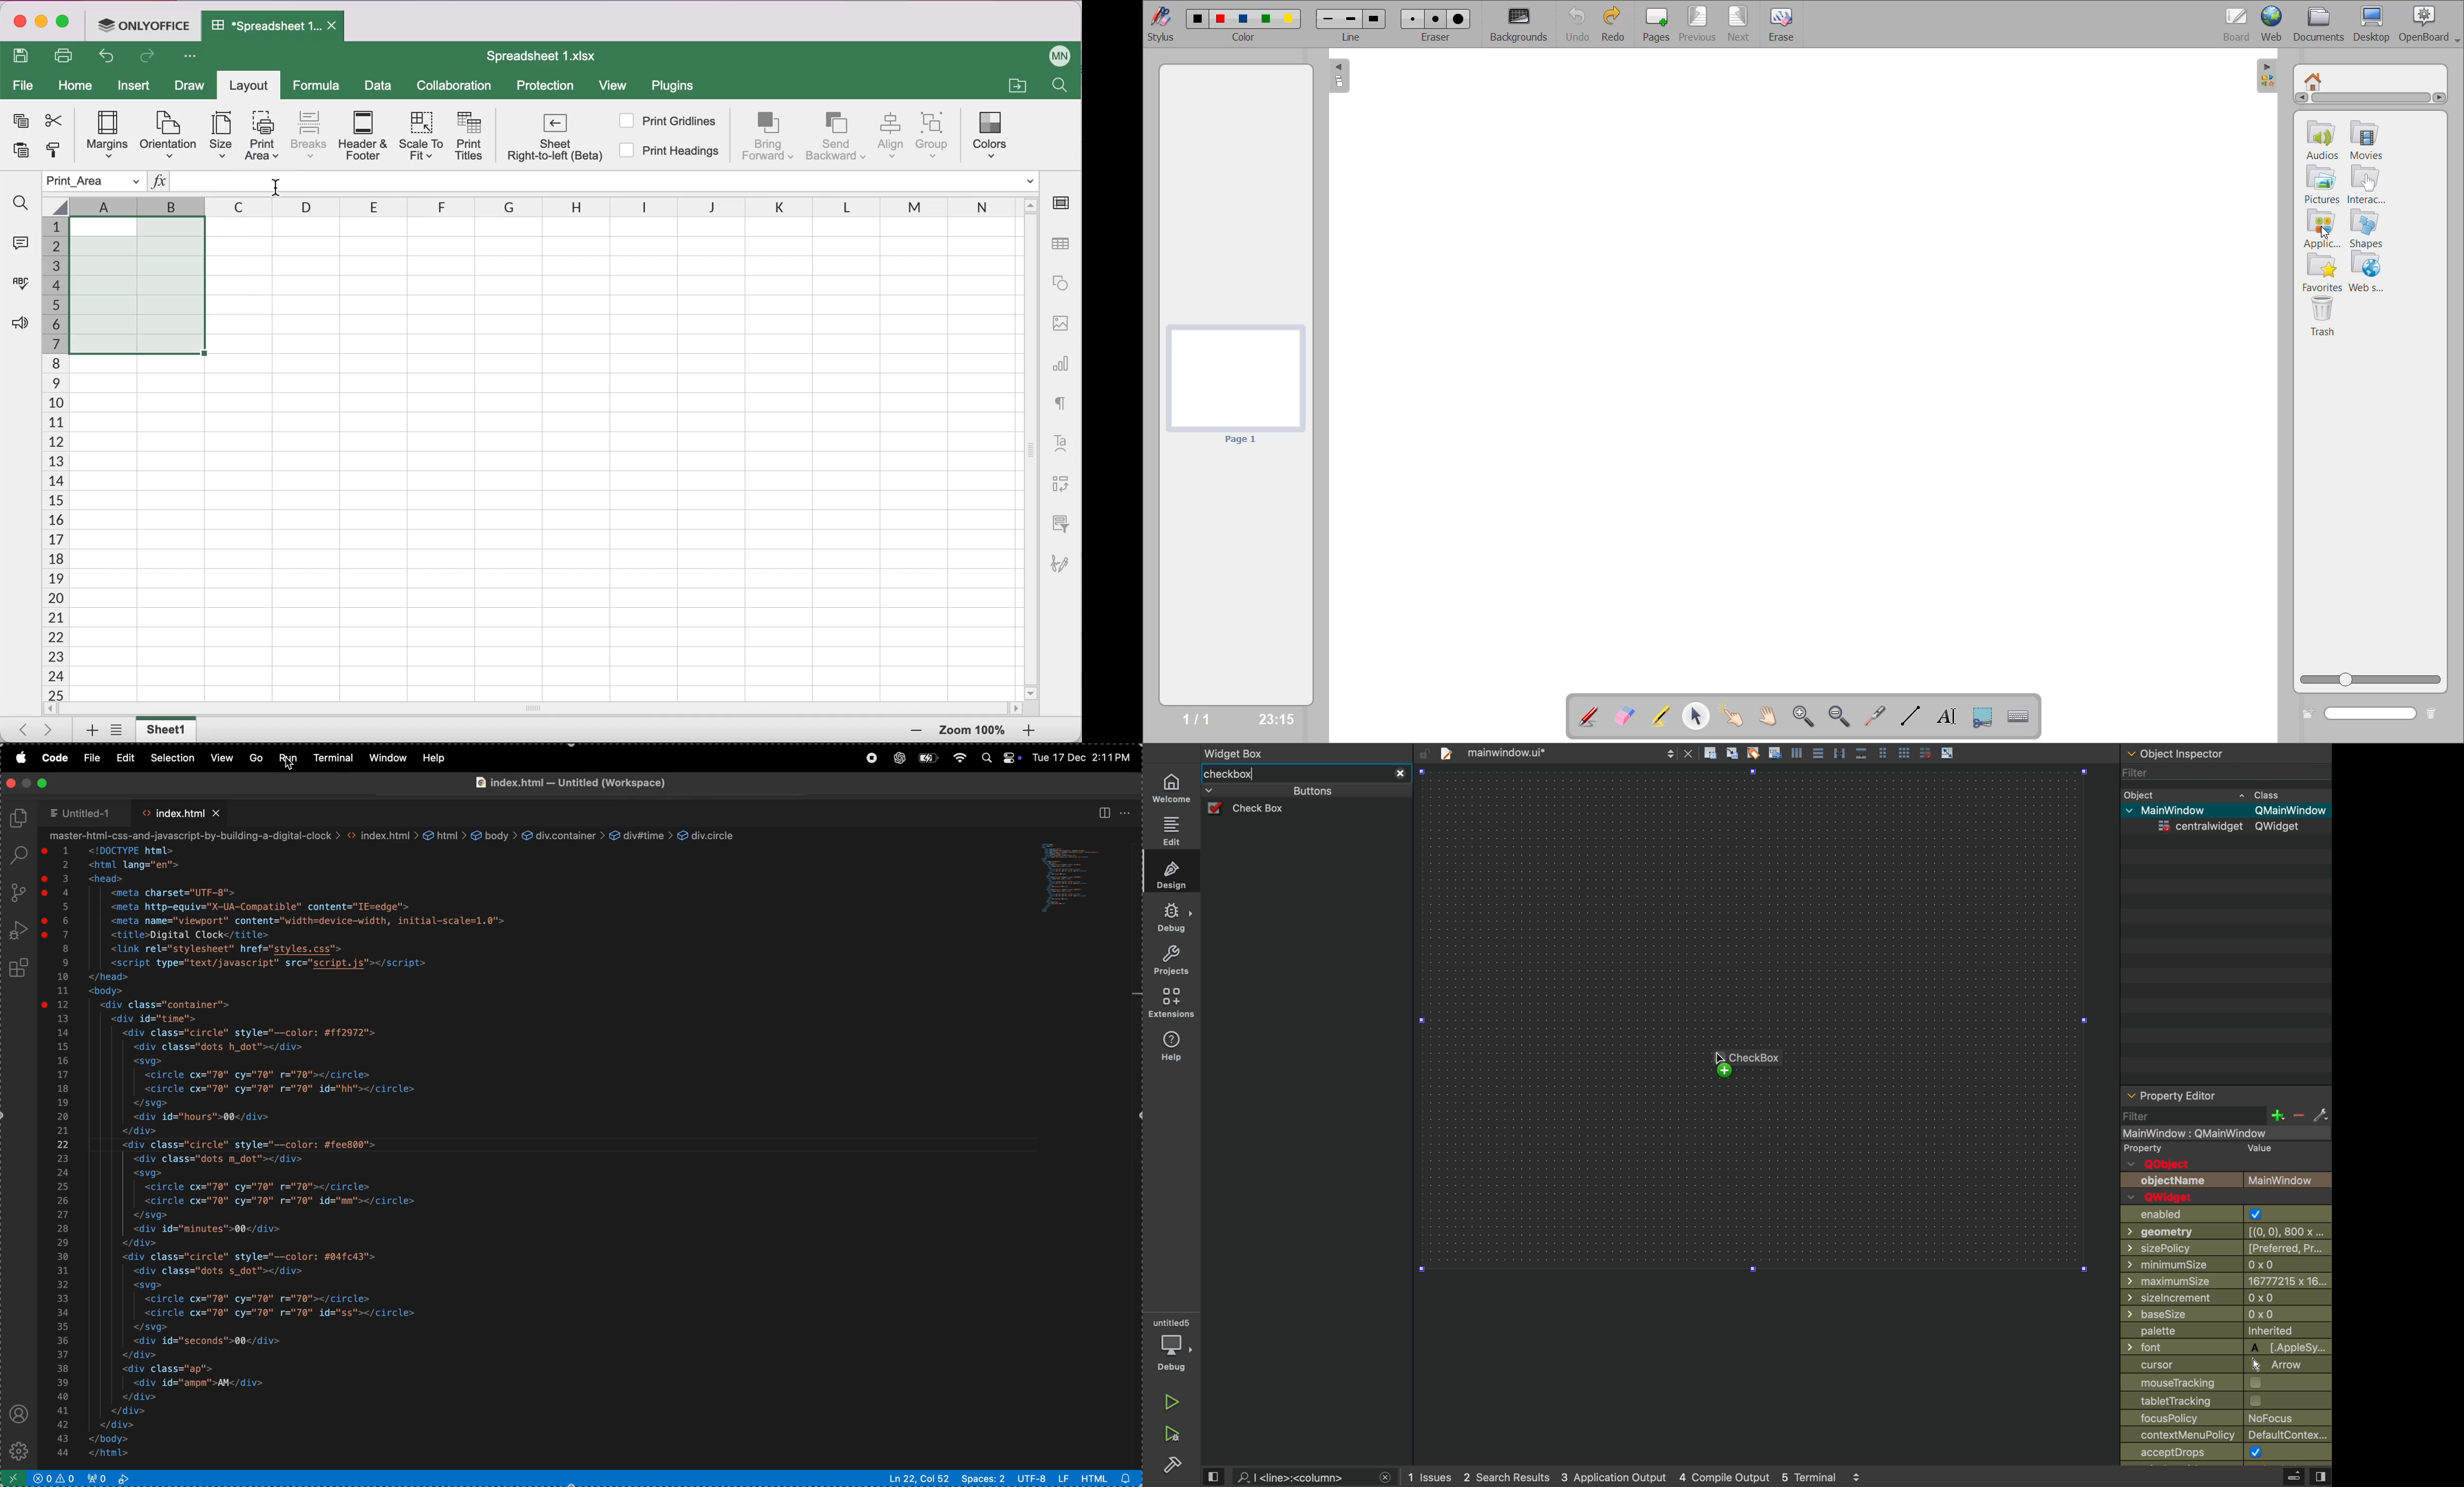  What do you see at coordinates (388, 758) in the screenshot?
I see `window` at bounding box center [388, 758].